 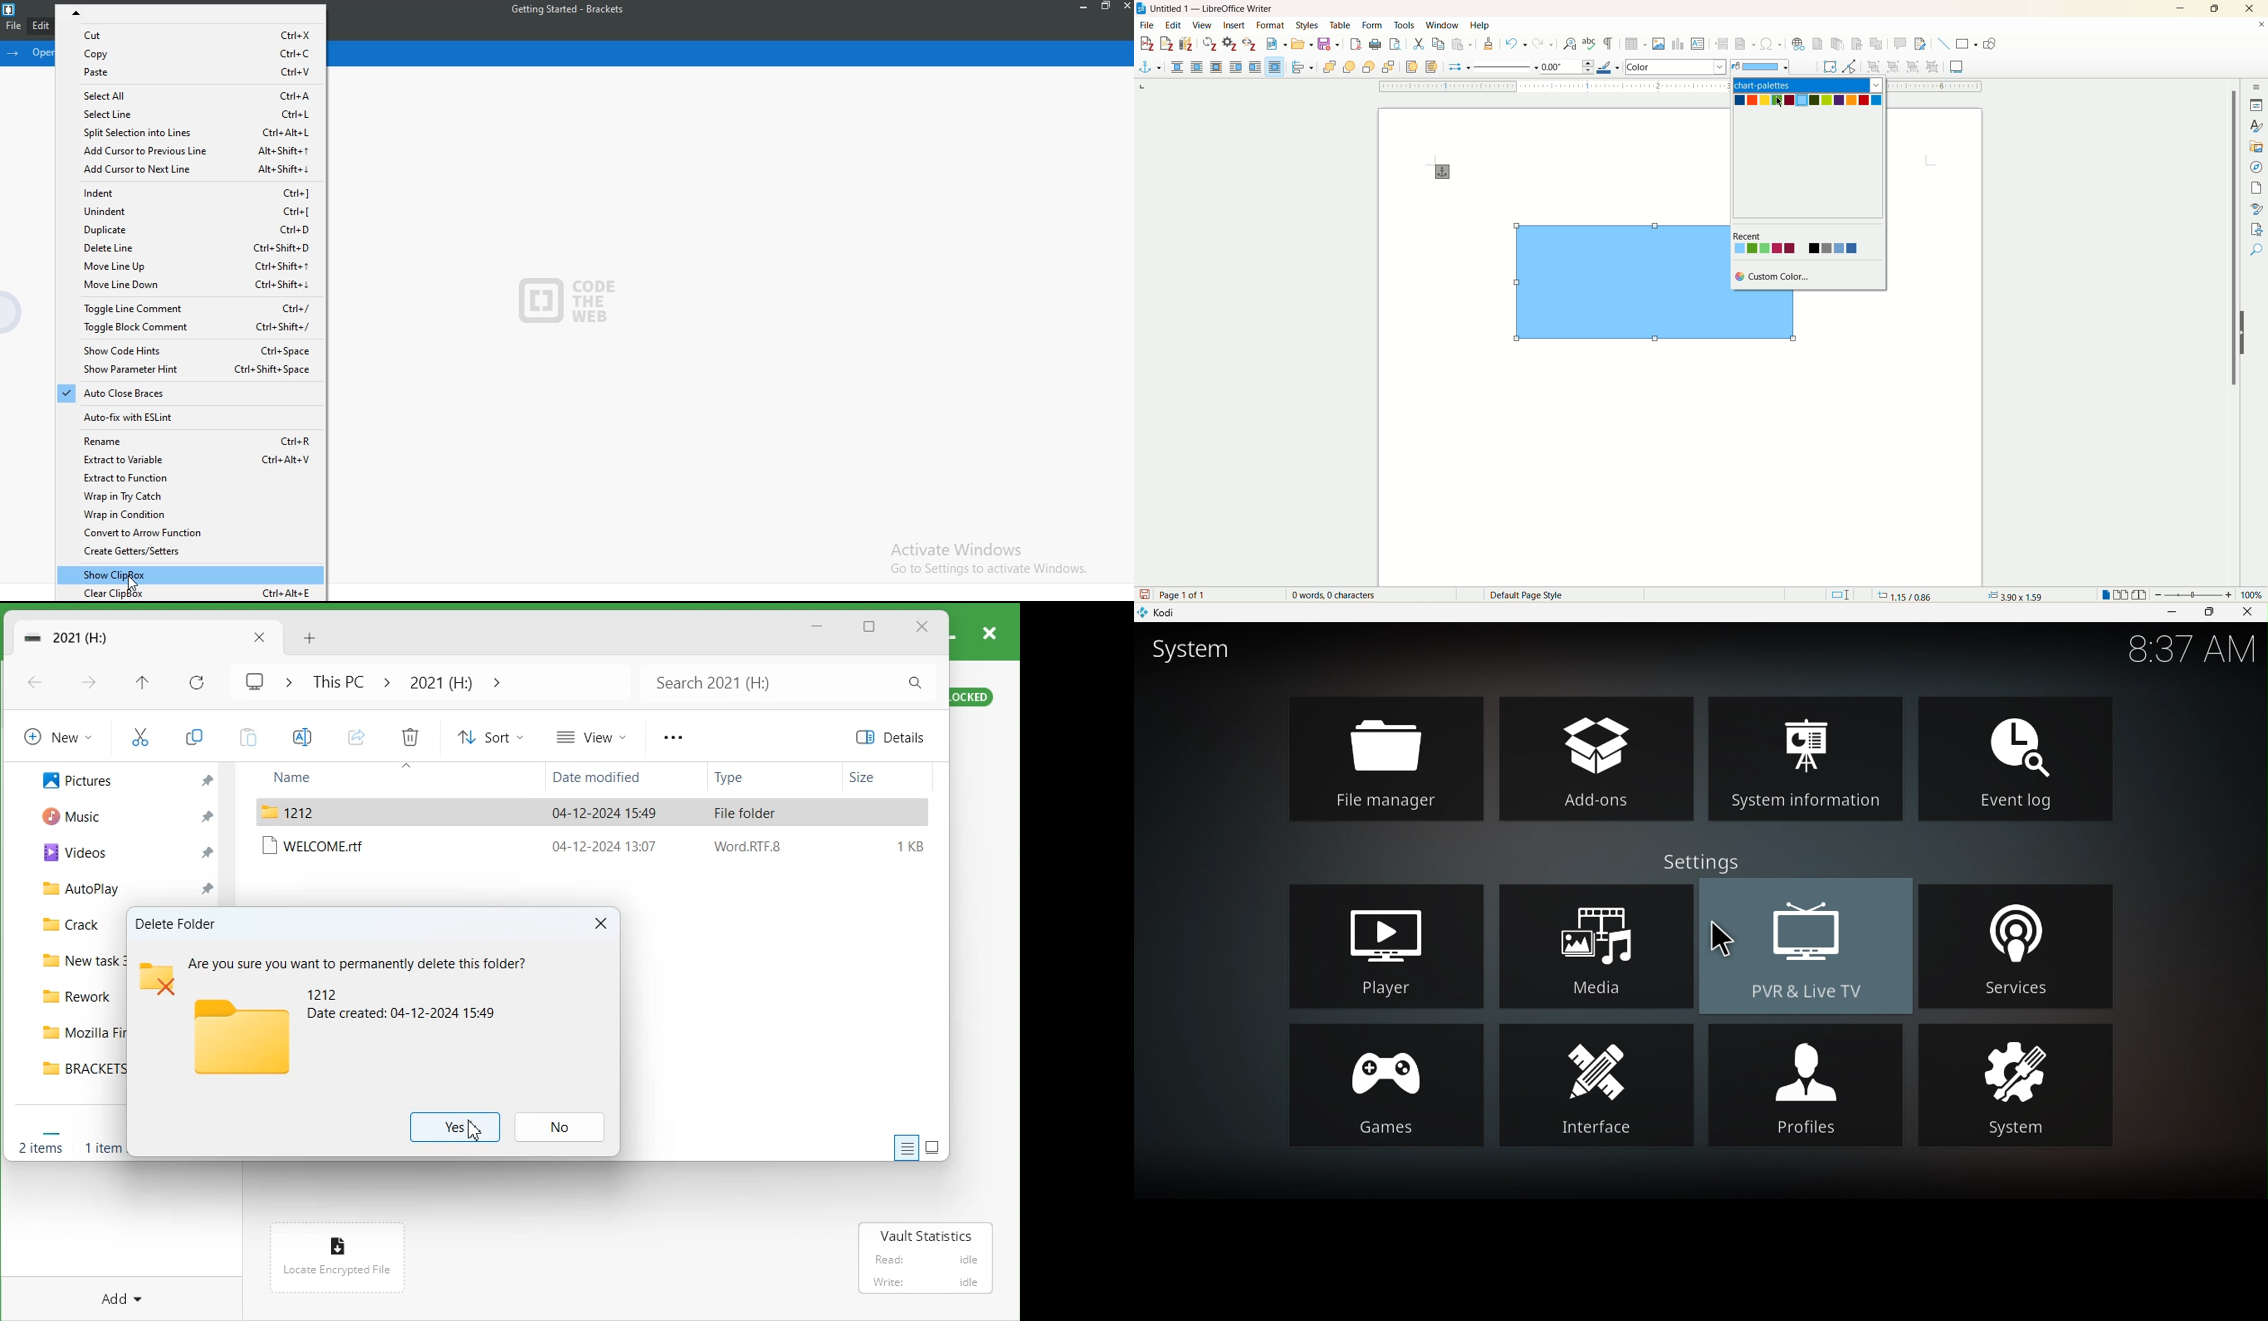 What do you see at coordinates (1776, 275) in the screenshot?
I see `custom color` at bounding box center [1776, 275].